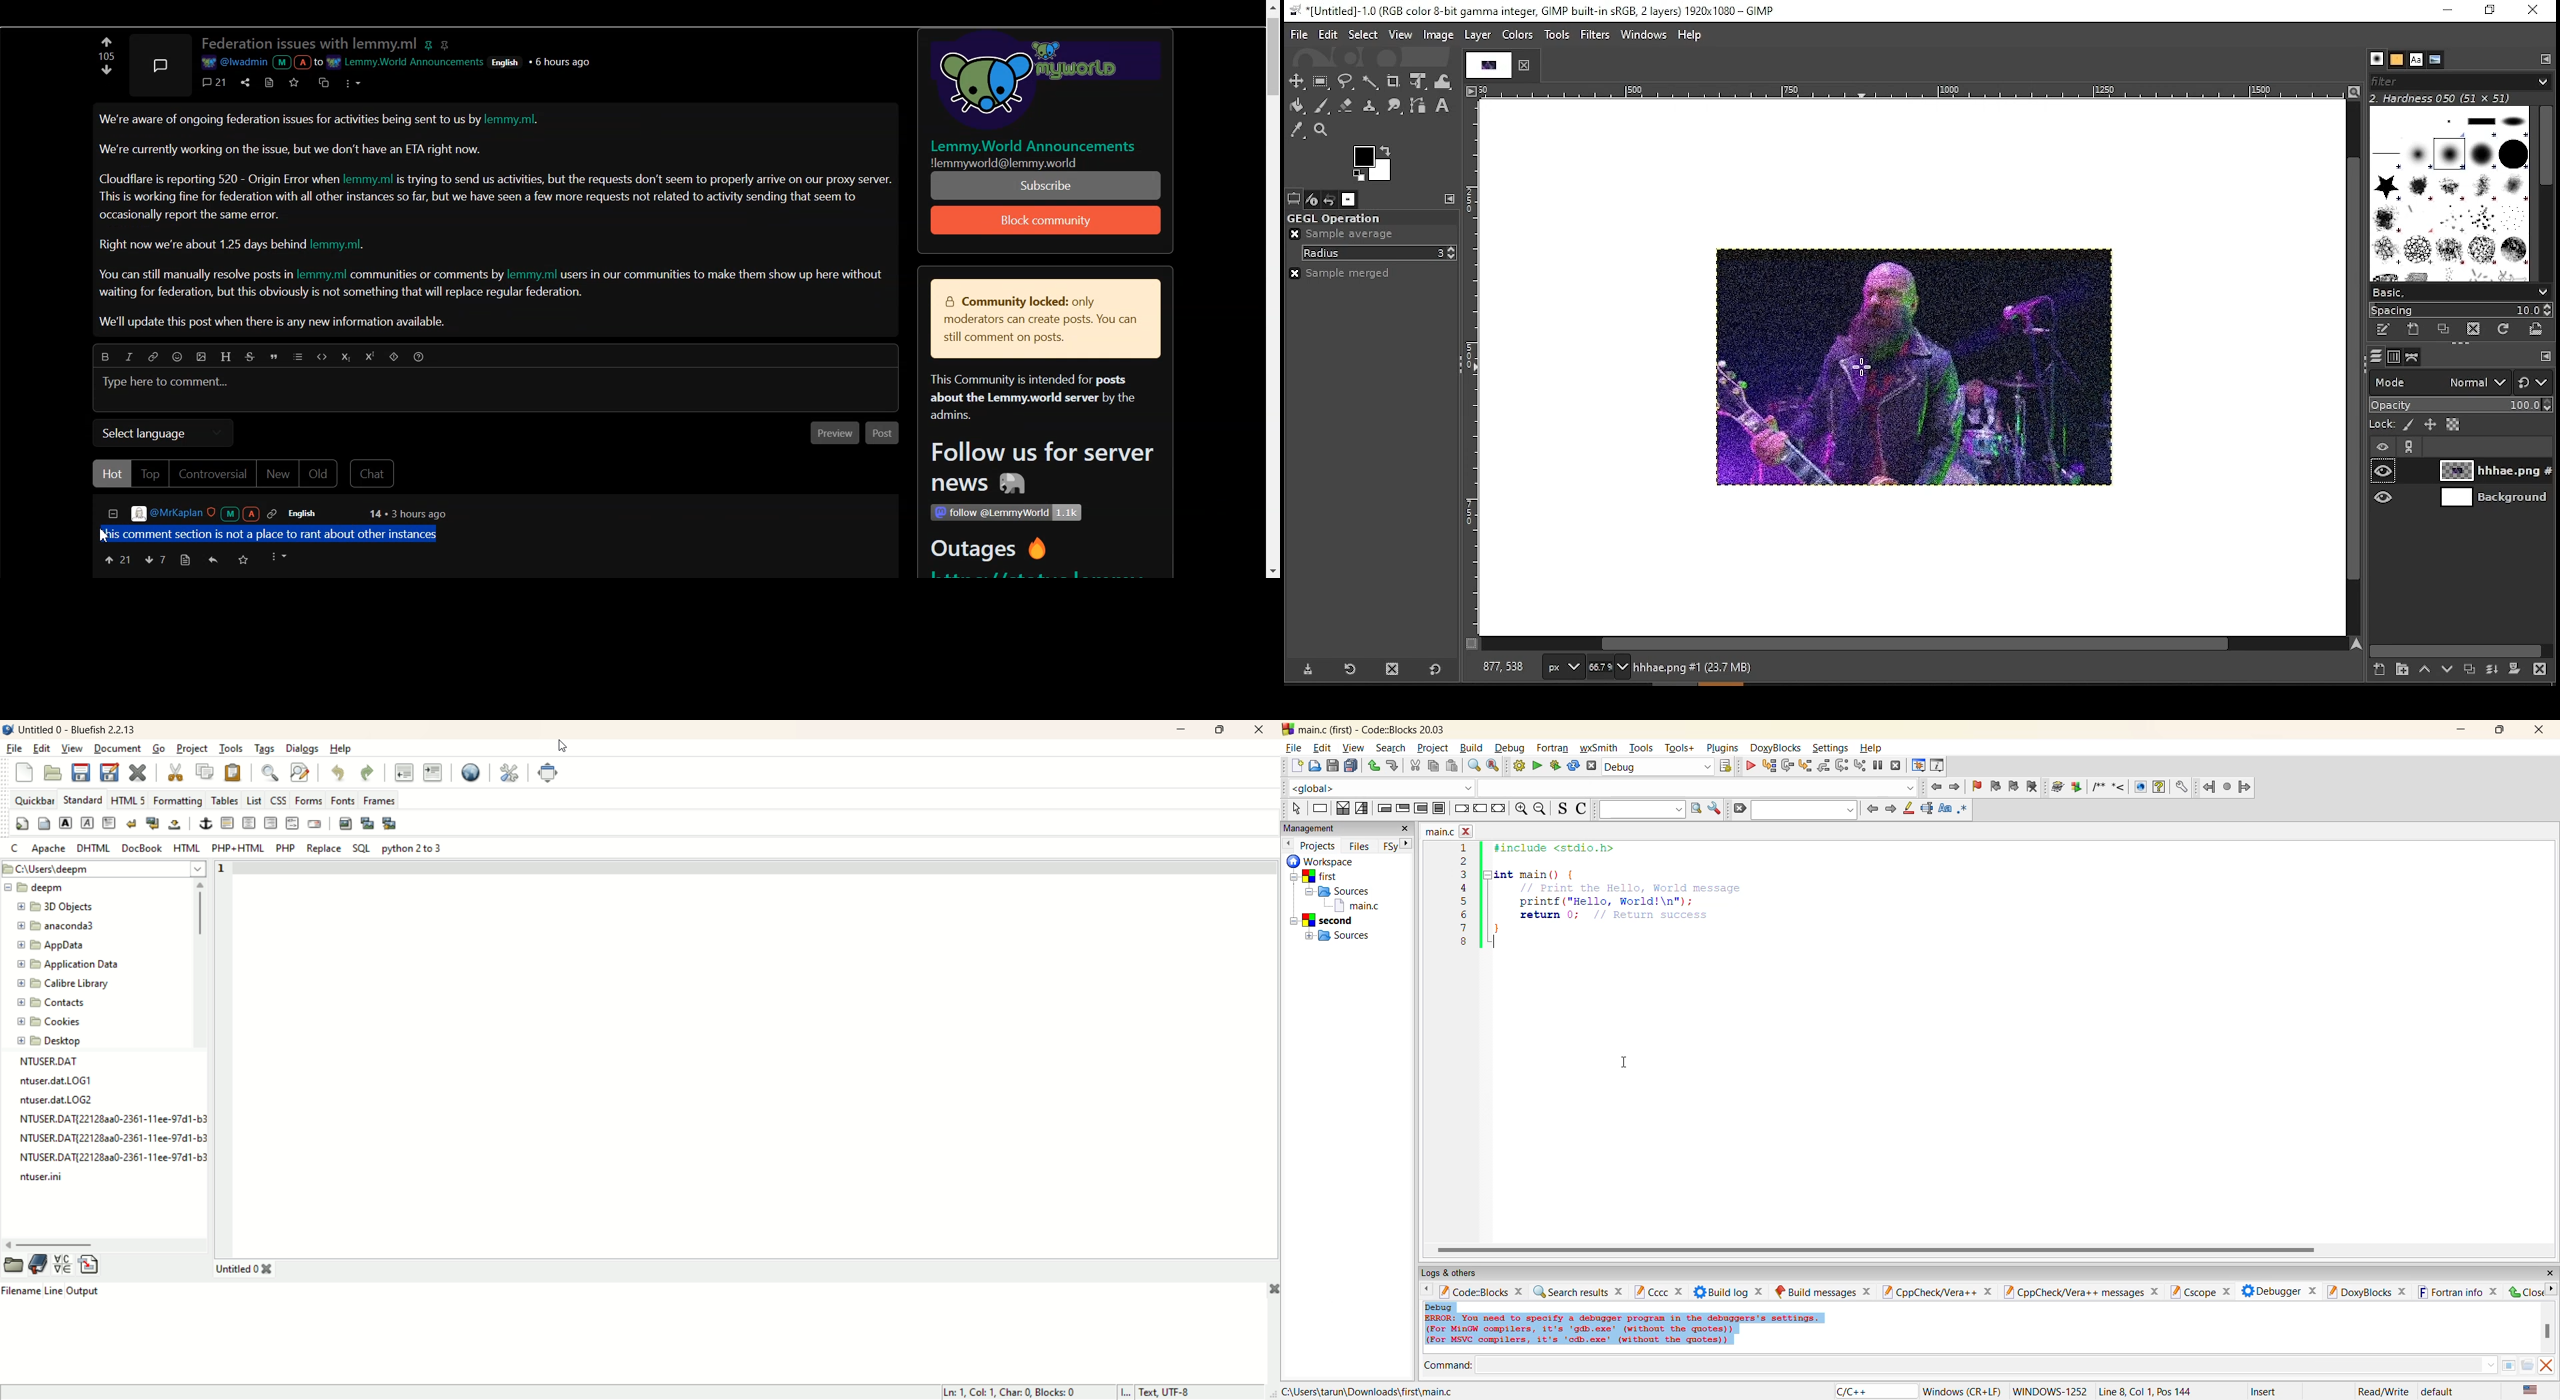 Image resolution: width=2576 pixels, height=1400 pixels. What do you see at coordinates (55, 926) in the screenshot?
I see `anaconda3` at bounding box center [55, 926].